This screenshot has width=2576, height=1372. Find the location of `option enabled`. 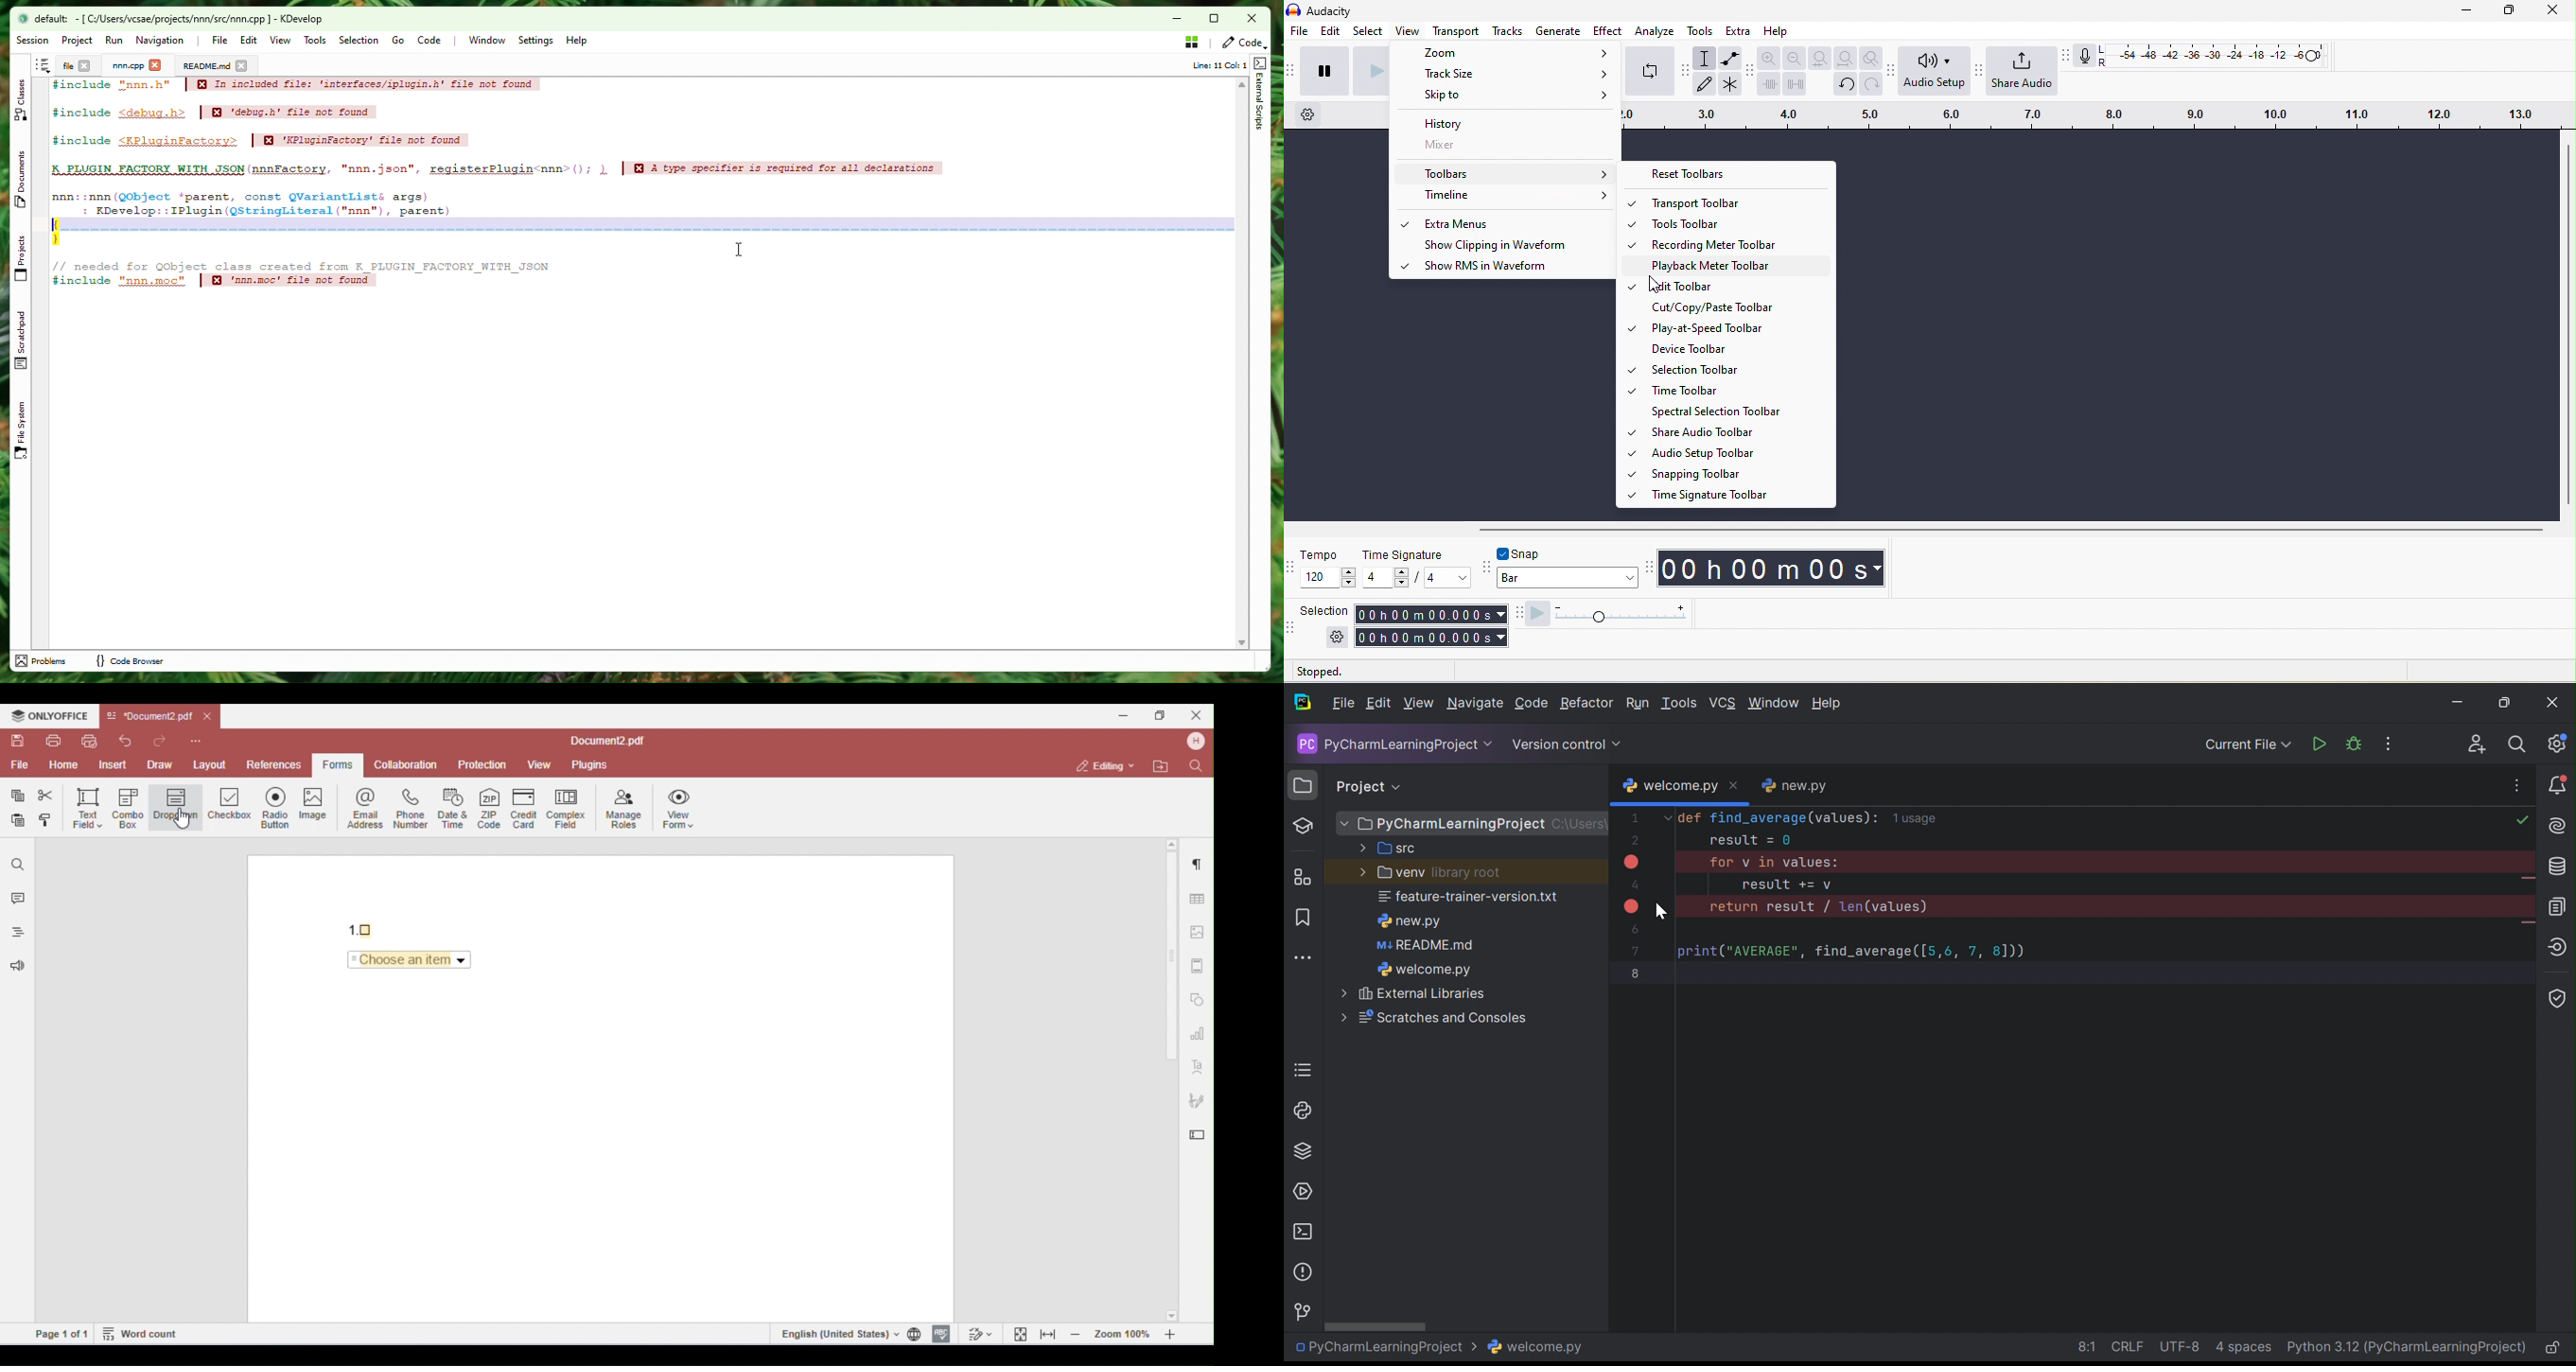

option enabled is located at coordinates (1402, 265).